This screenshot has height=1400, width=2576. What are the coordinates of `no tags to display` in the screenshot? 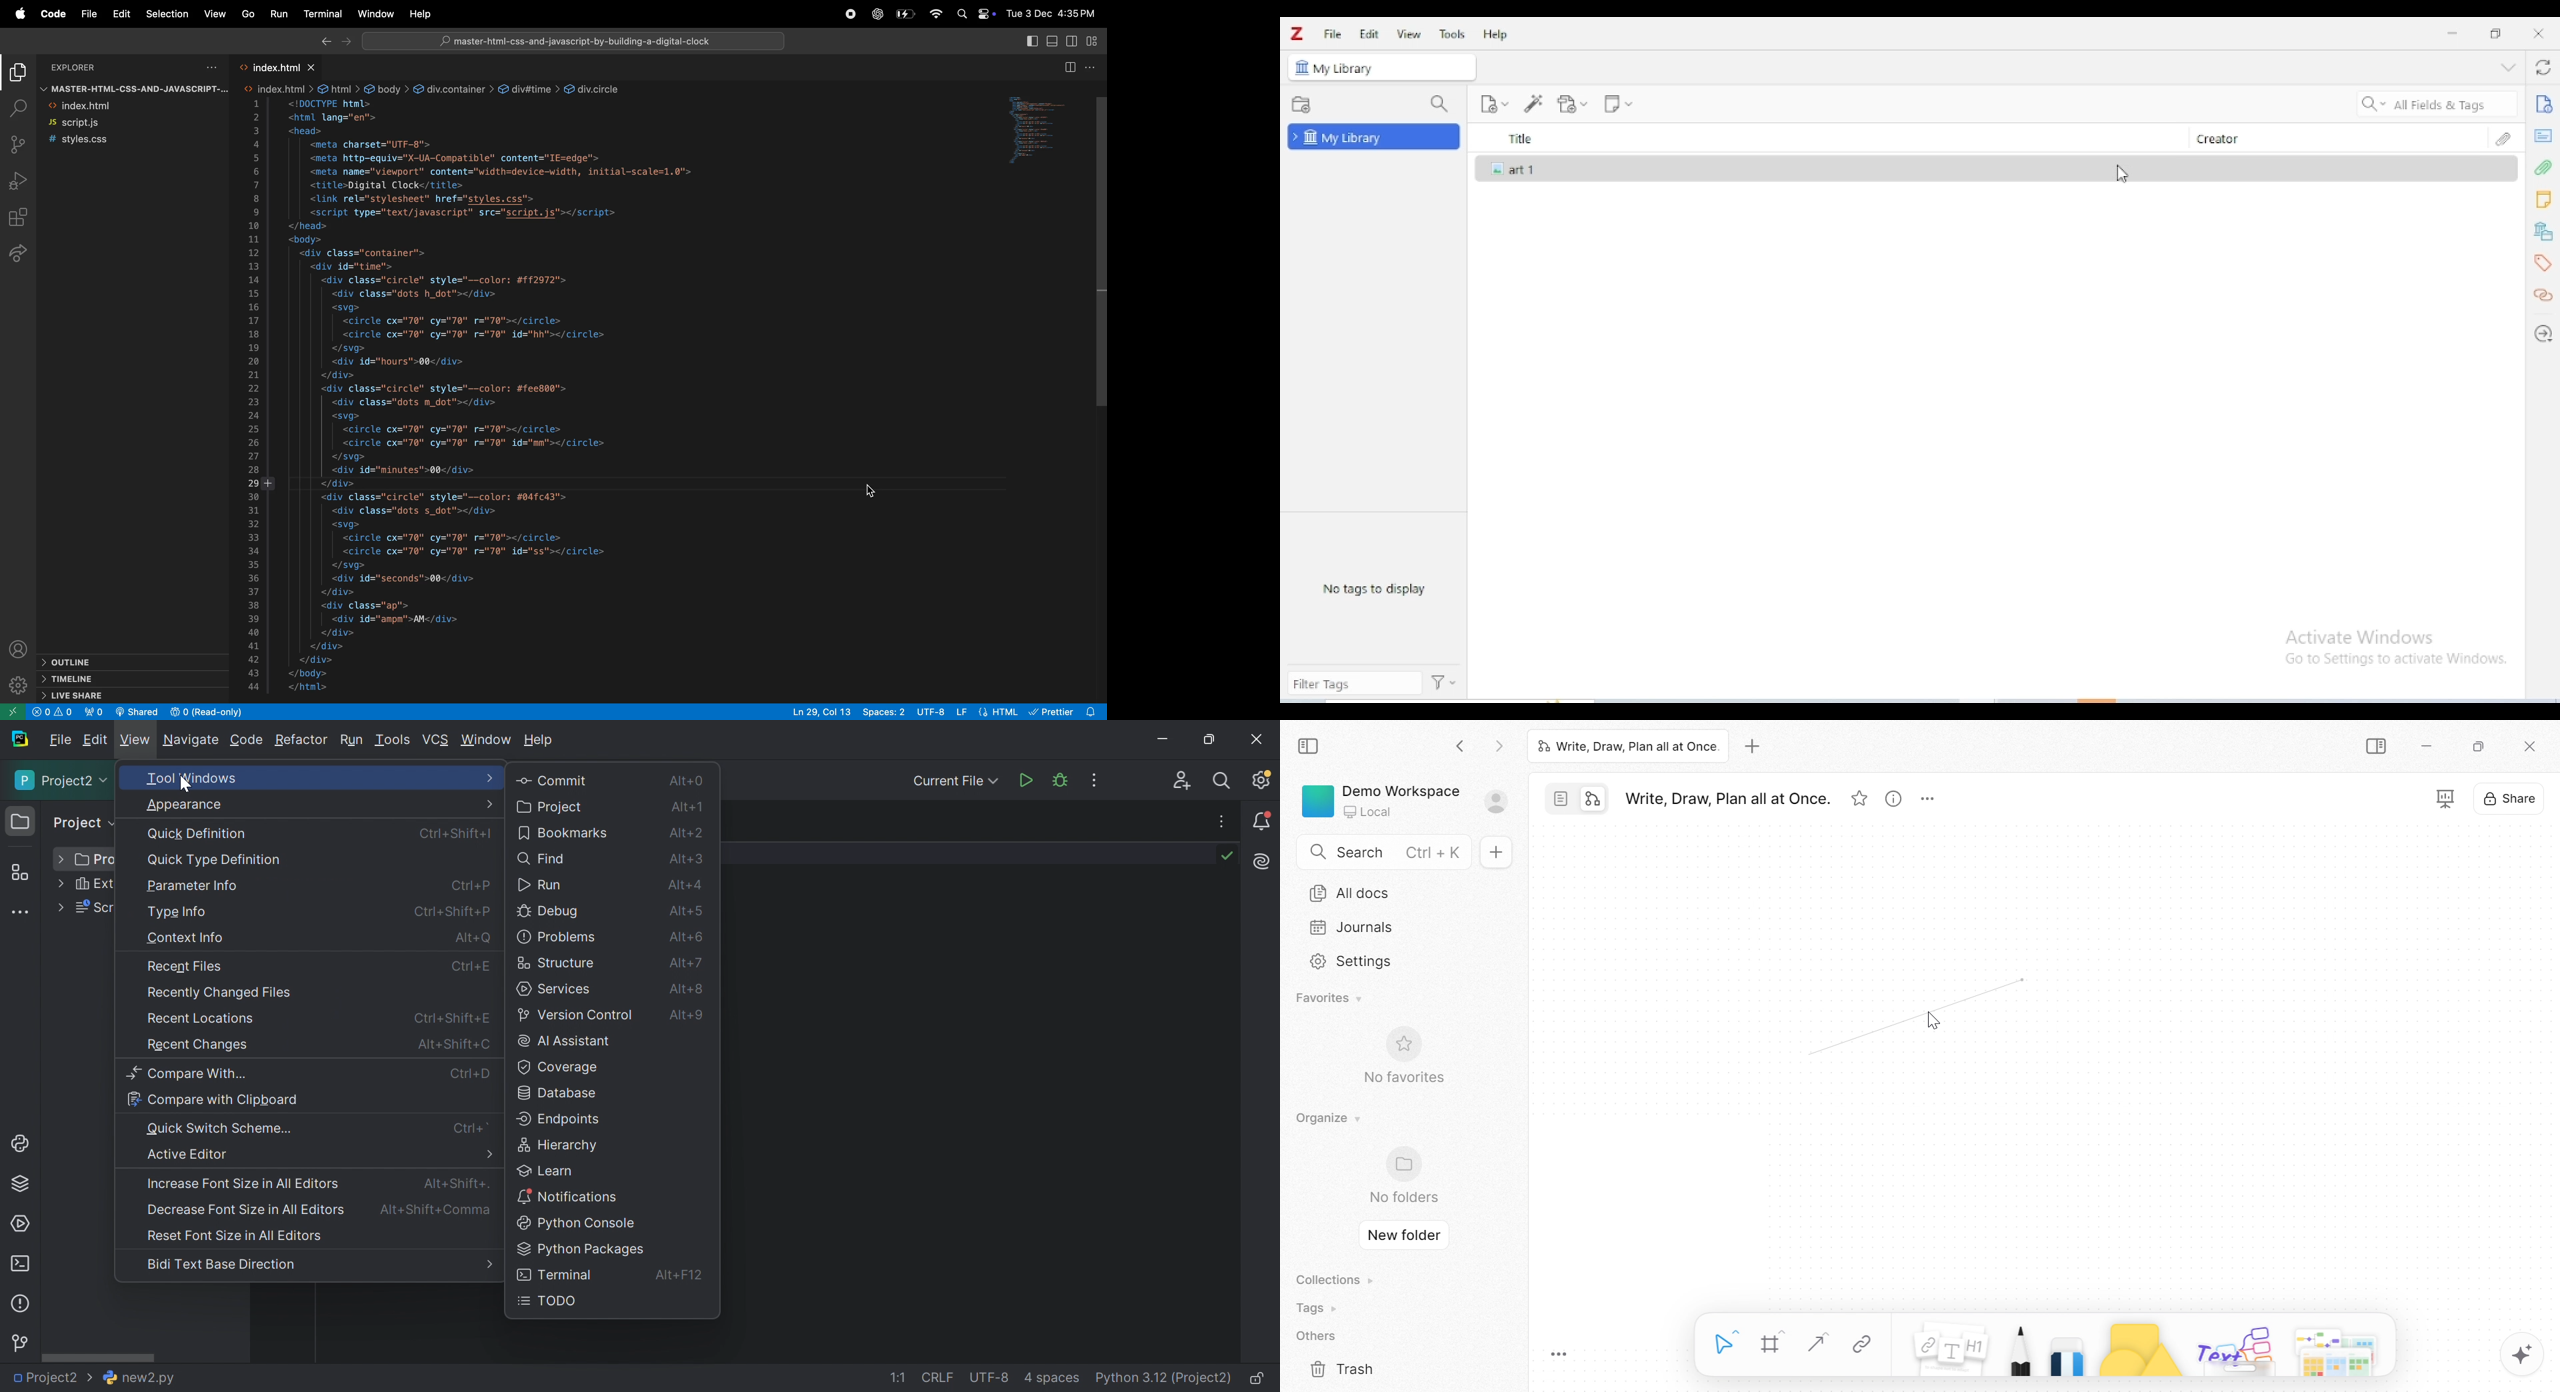 It's located at (1373, 588).